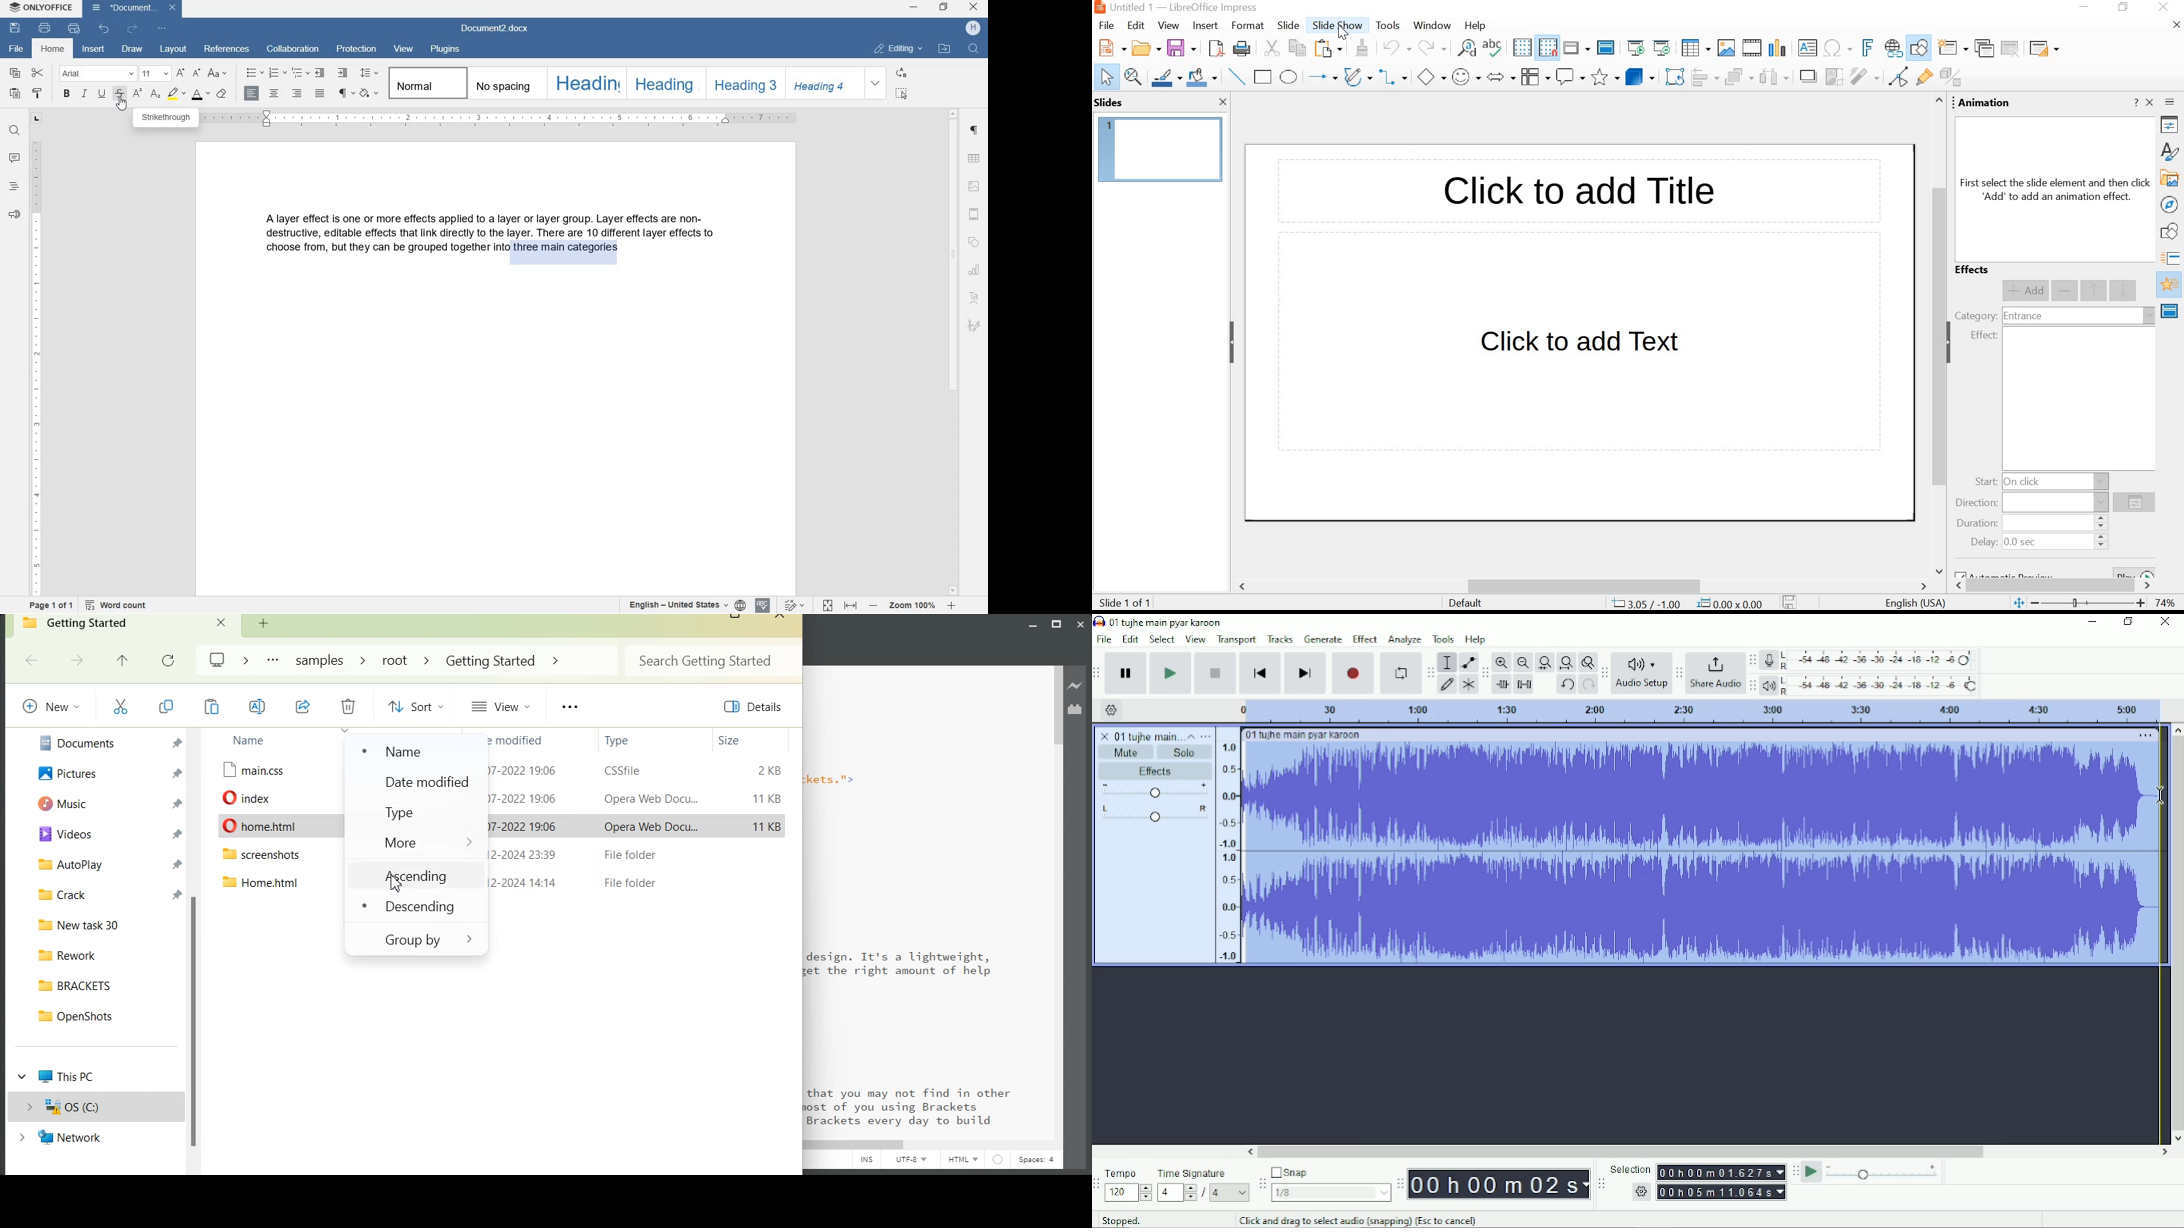 Image resolution: width=2184 pixels, height=1232 pixels. What do you see at coordinates (1216, 674) in the screenshot?
I see `Stop` at bounding box center [1216, 674].